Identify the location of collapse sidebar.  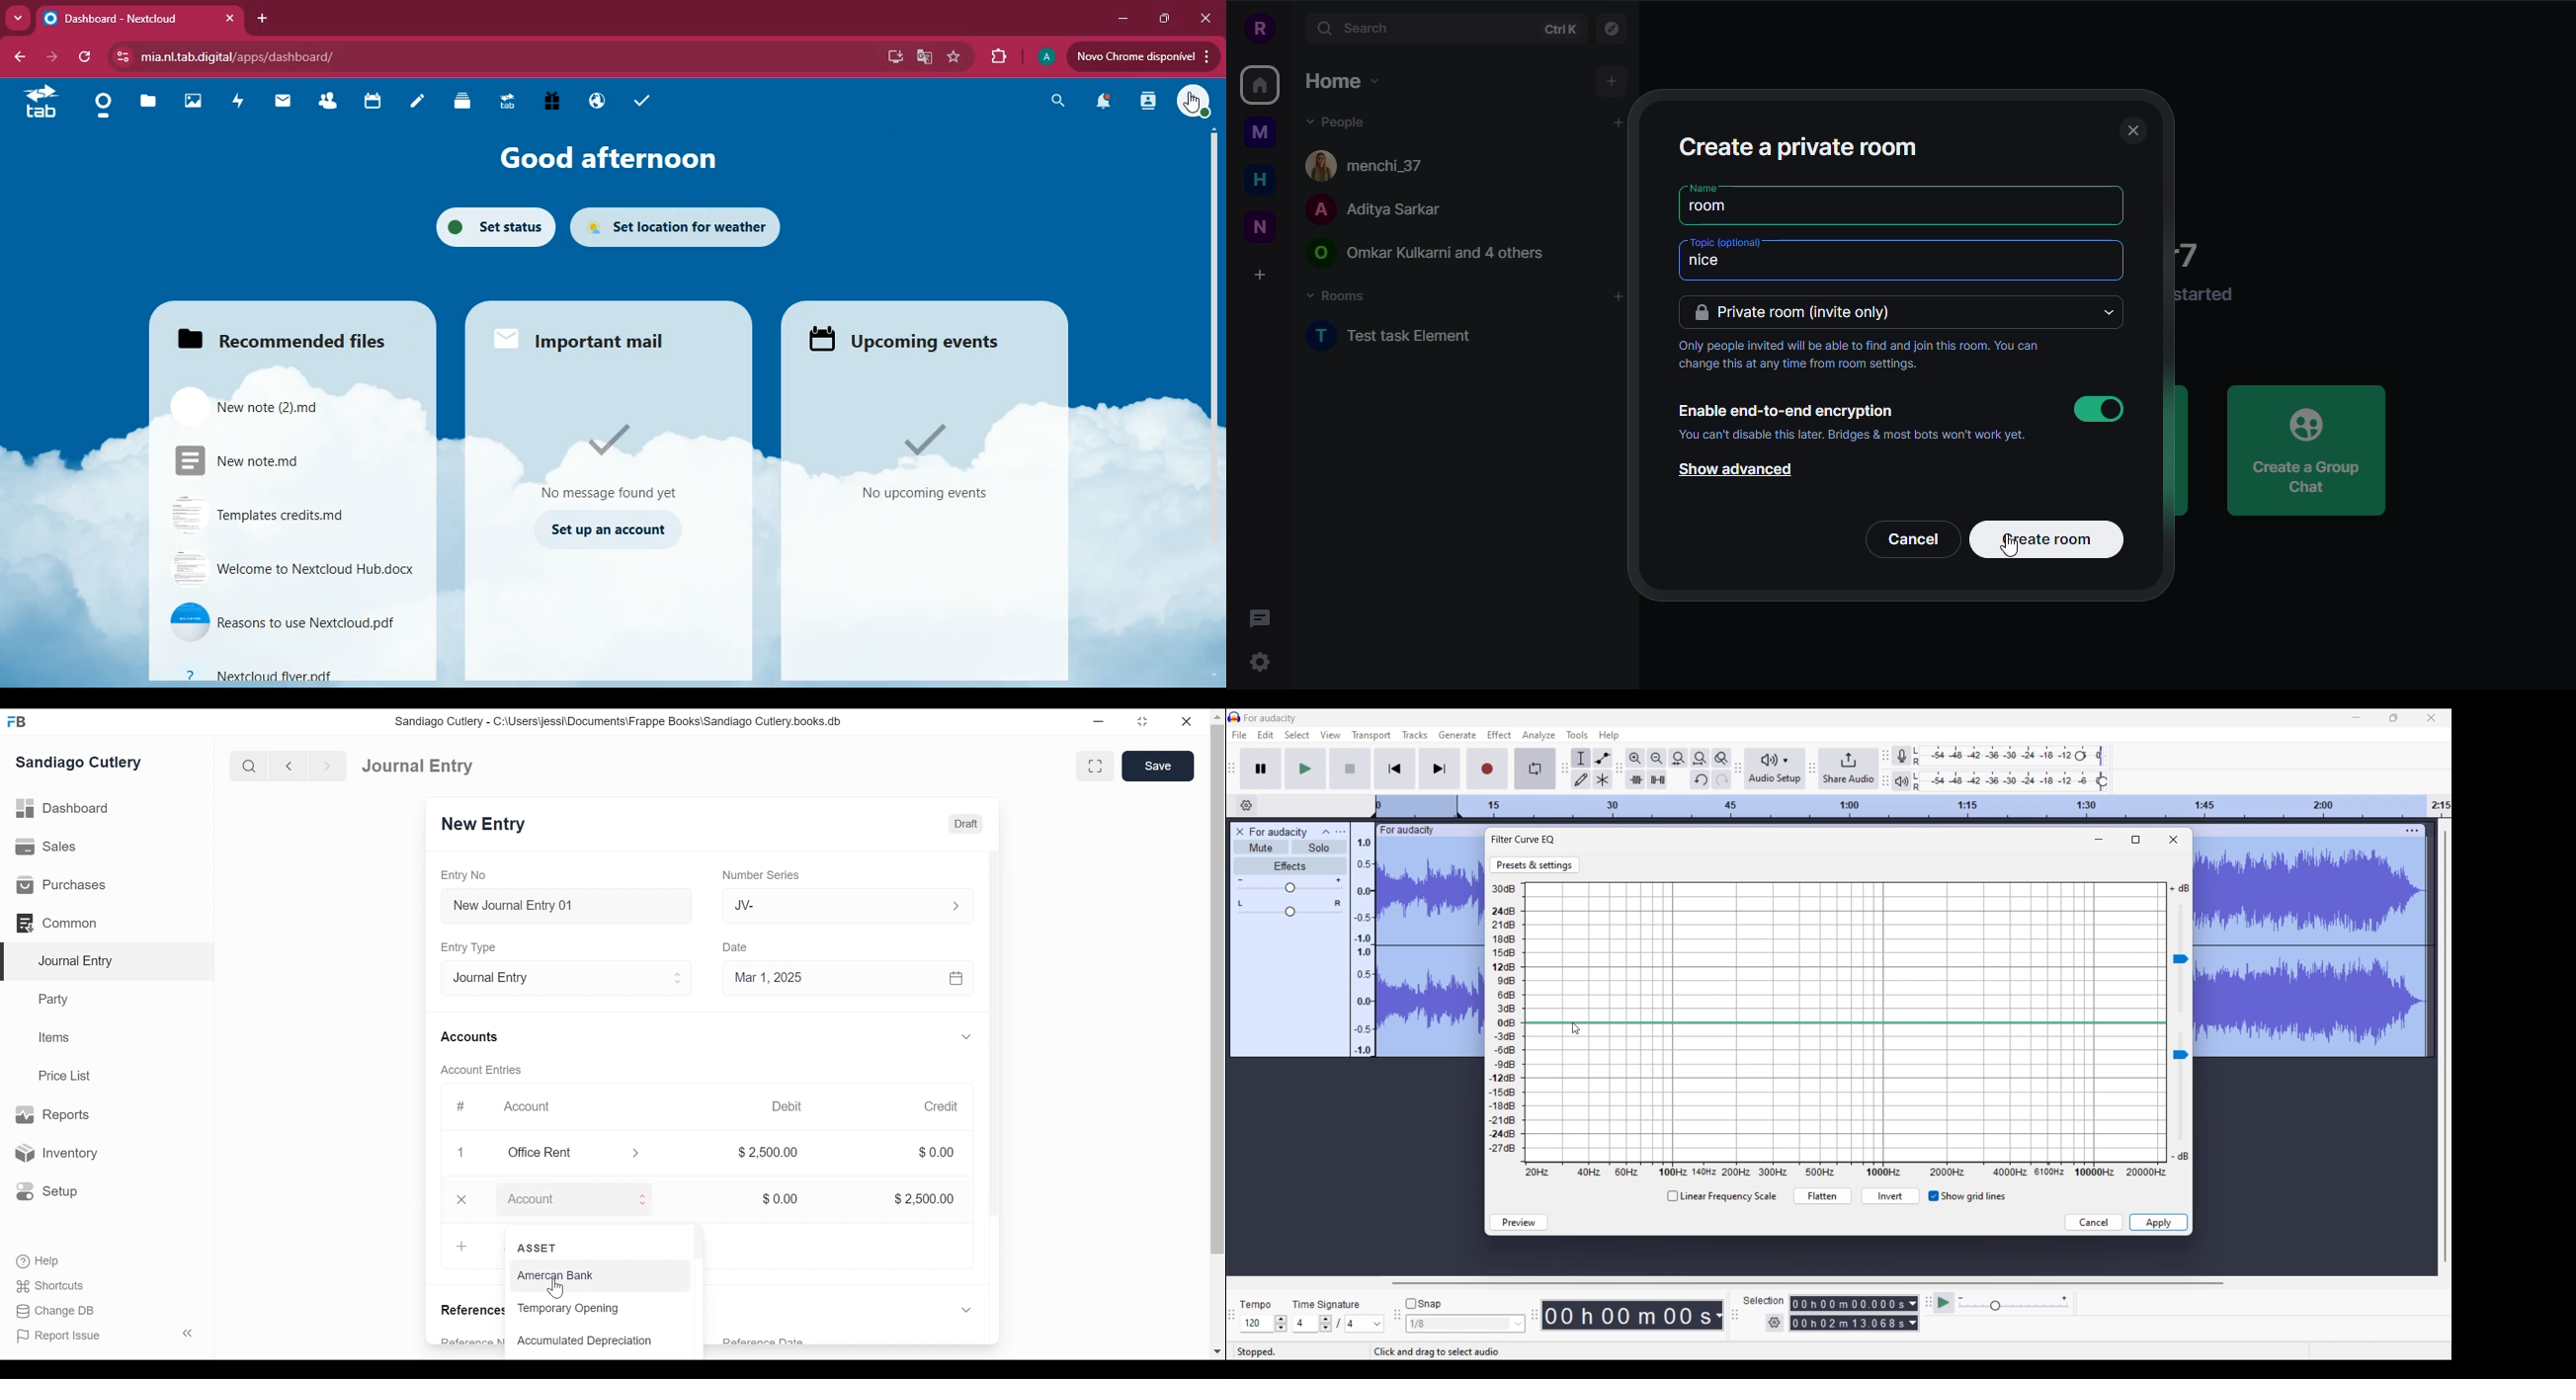
(185, 1333).